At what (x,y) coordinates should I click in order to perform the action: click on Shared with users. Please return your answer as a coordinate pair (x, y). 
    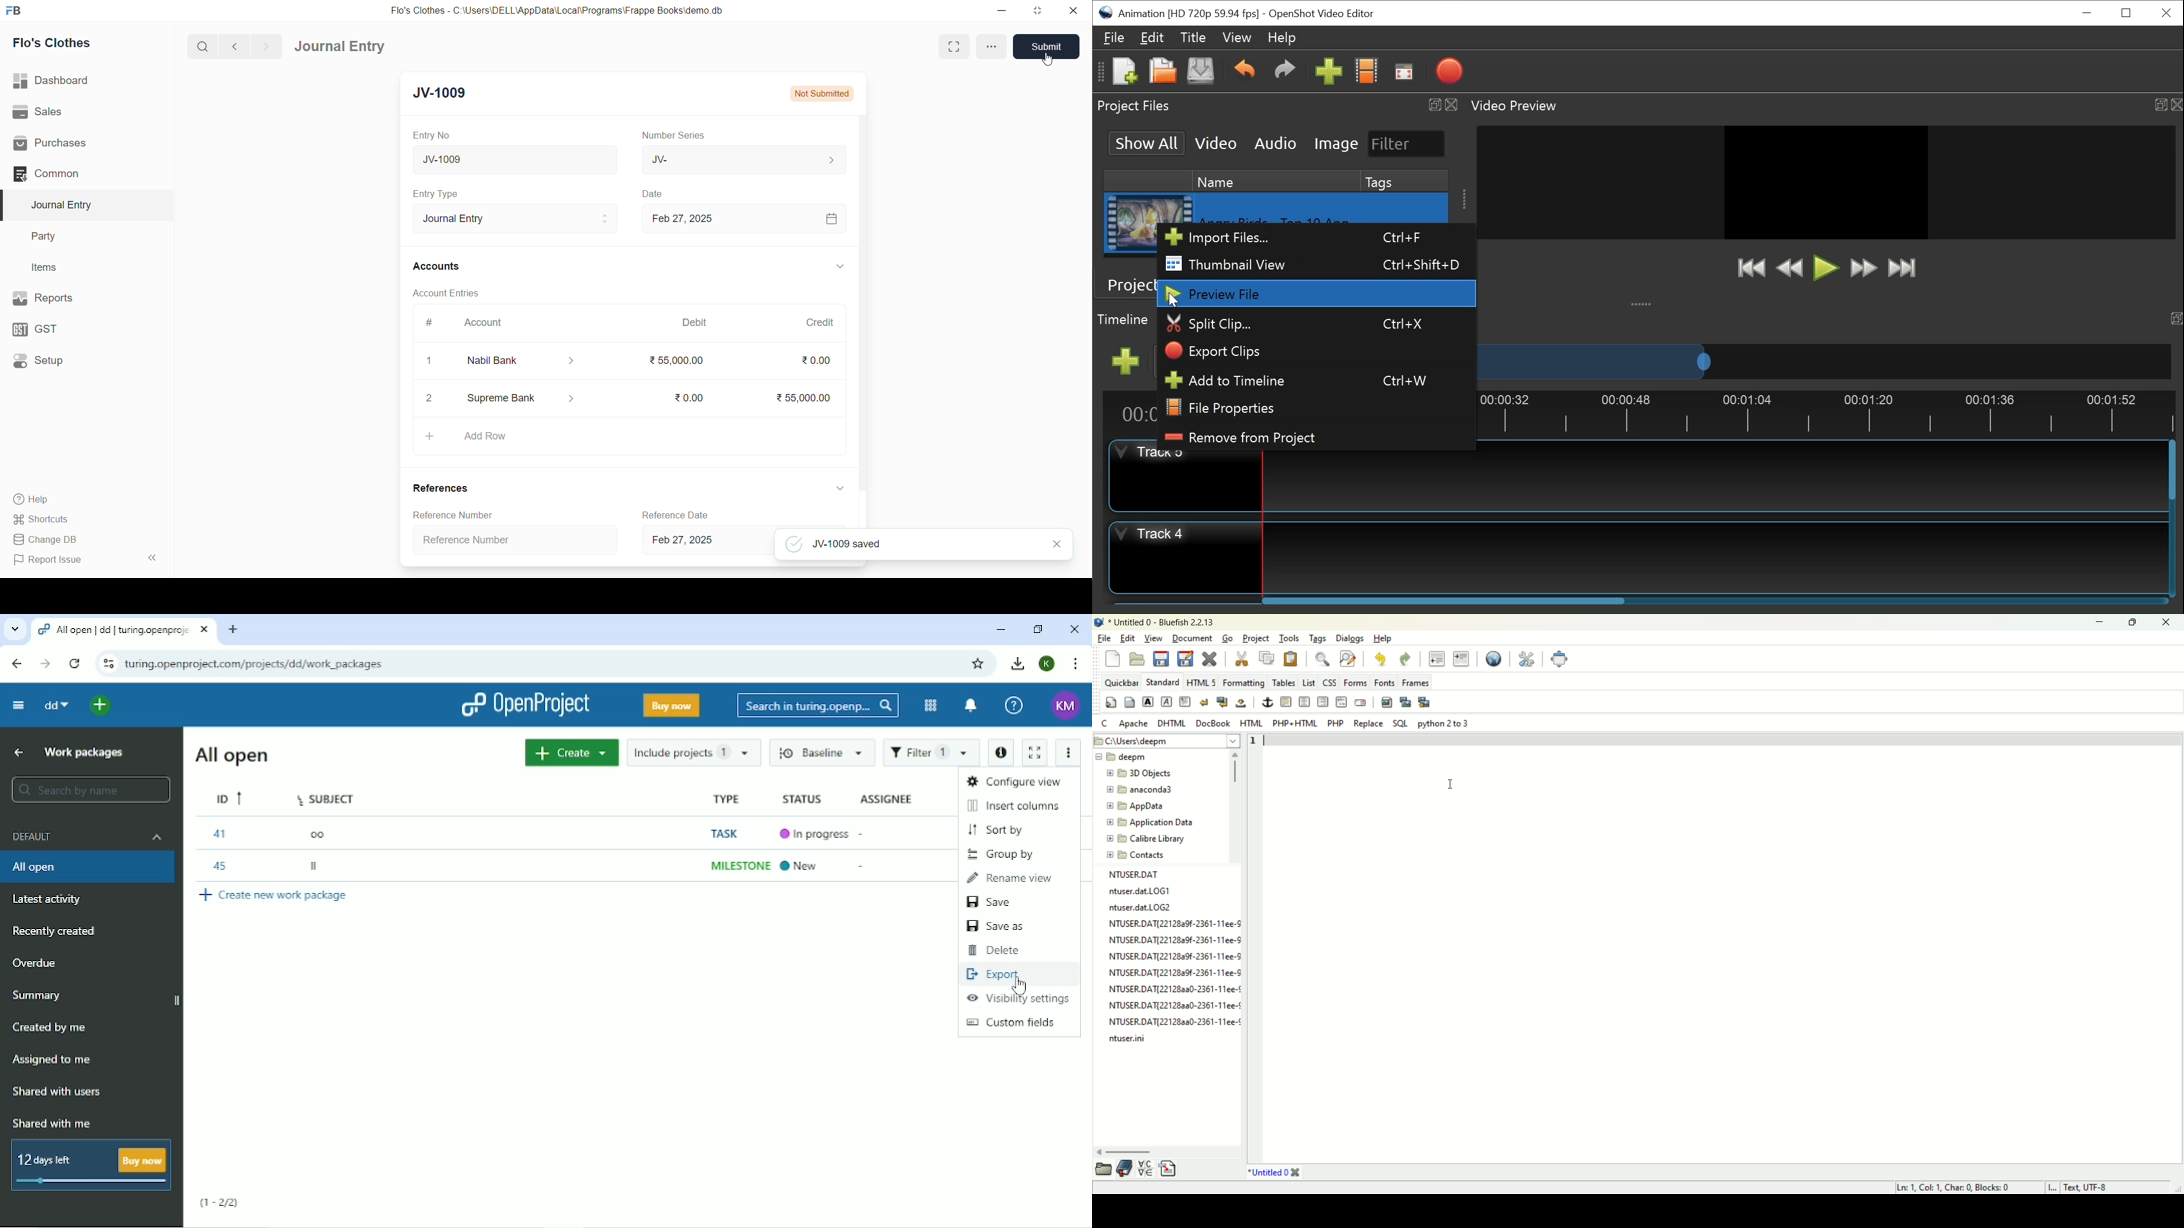
    Looking at the image, I should click on (58, 1094).